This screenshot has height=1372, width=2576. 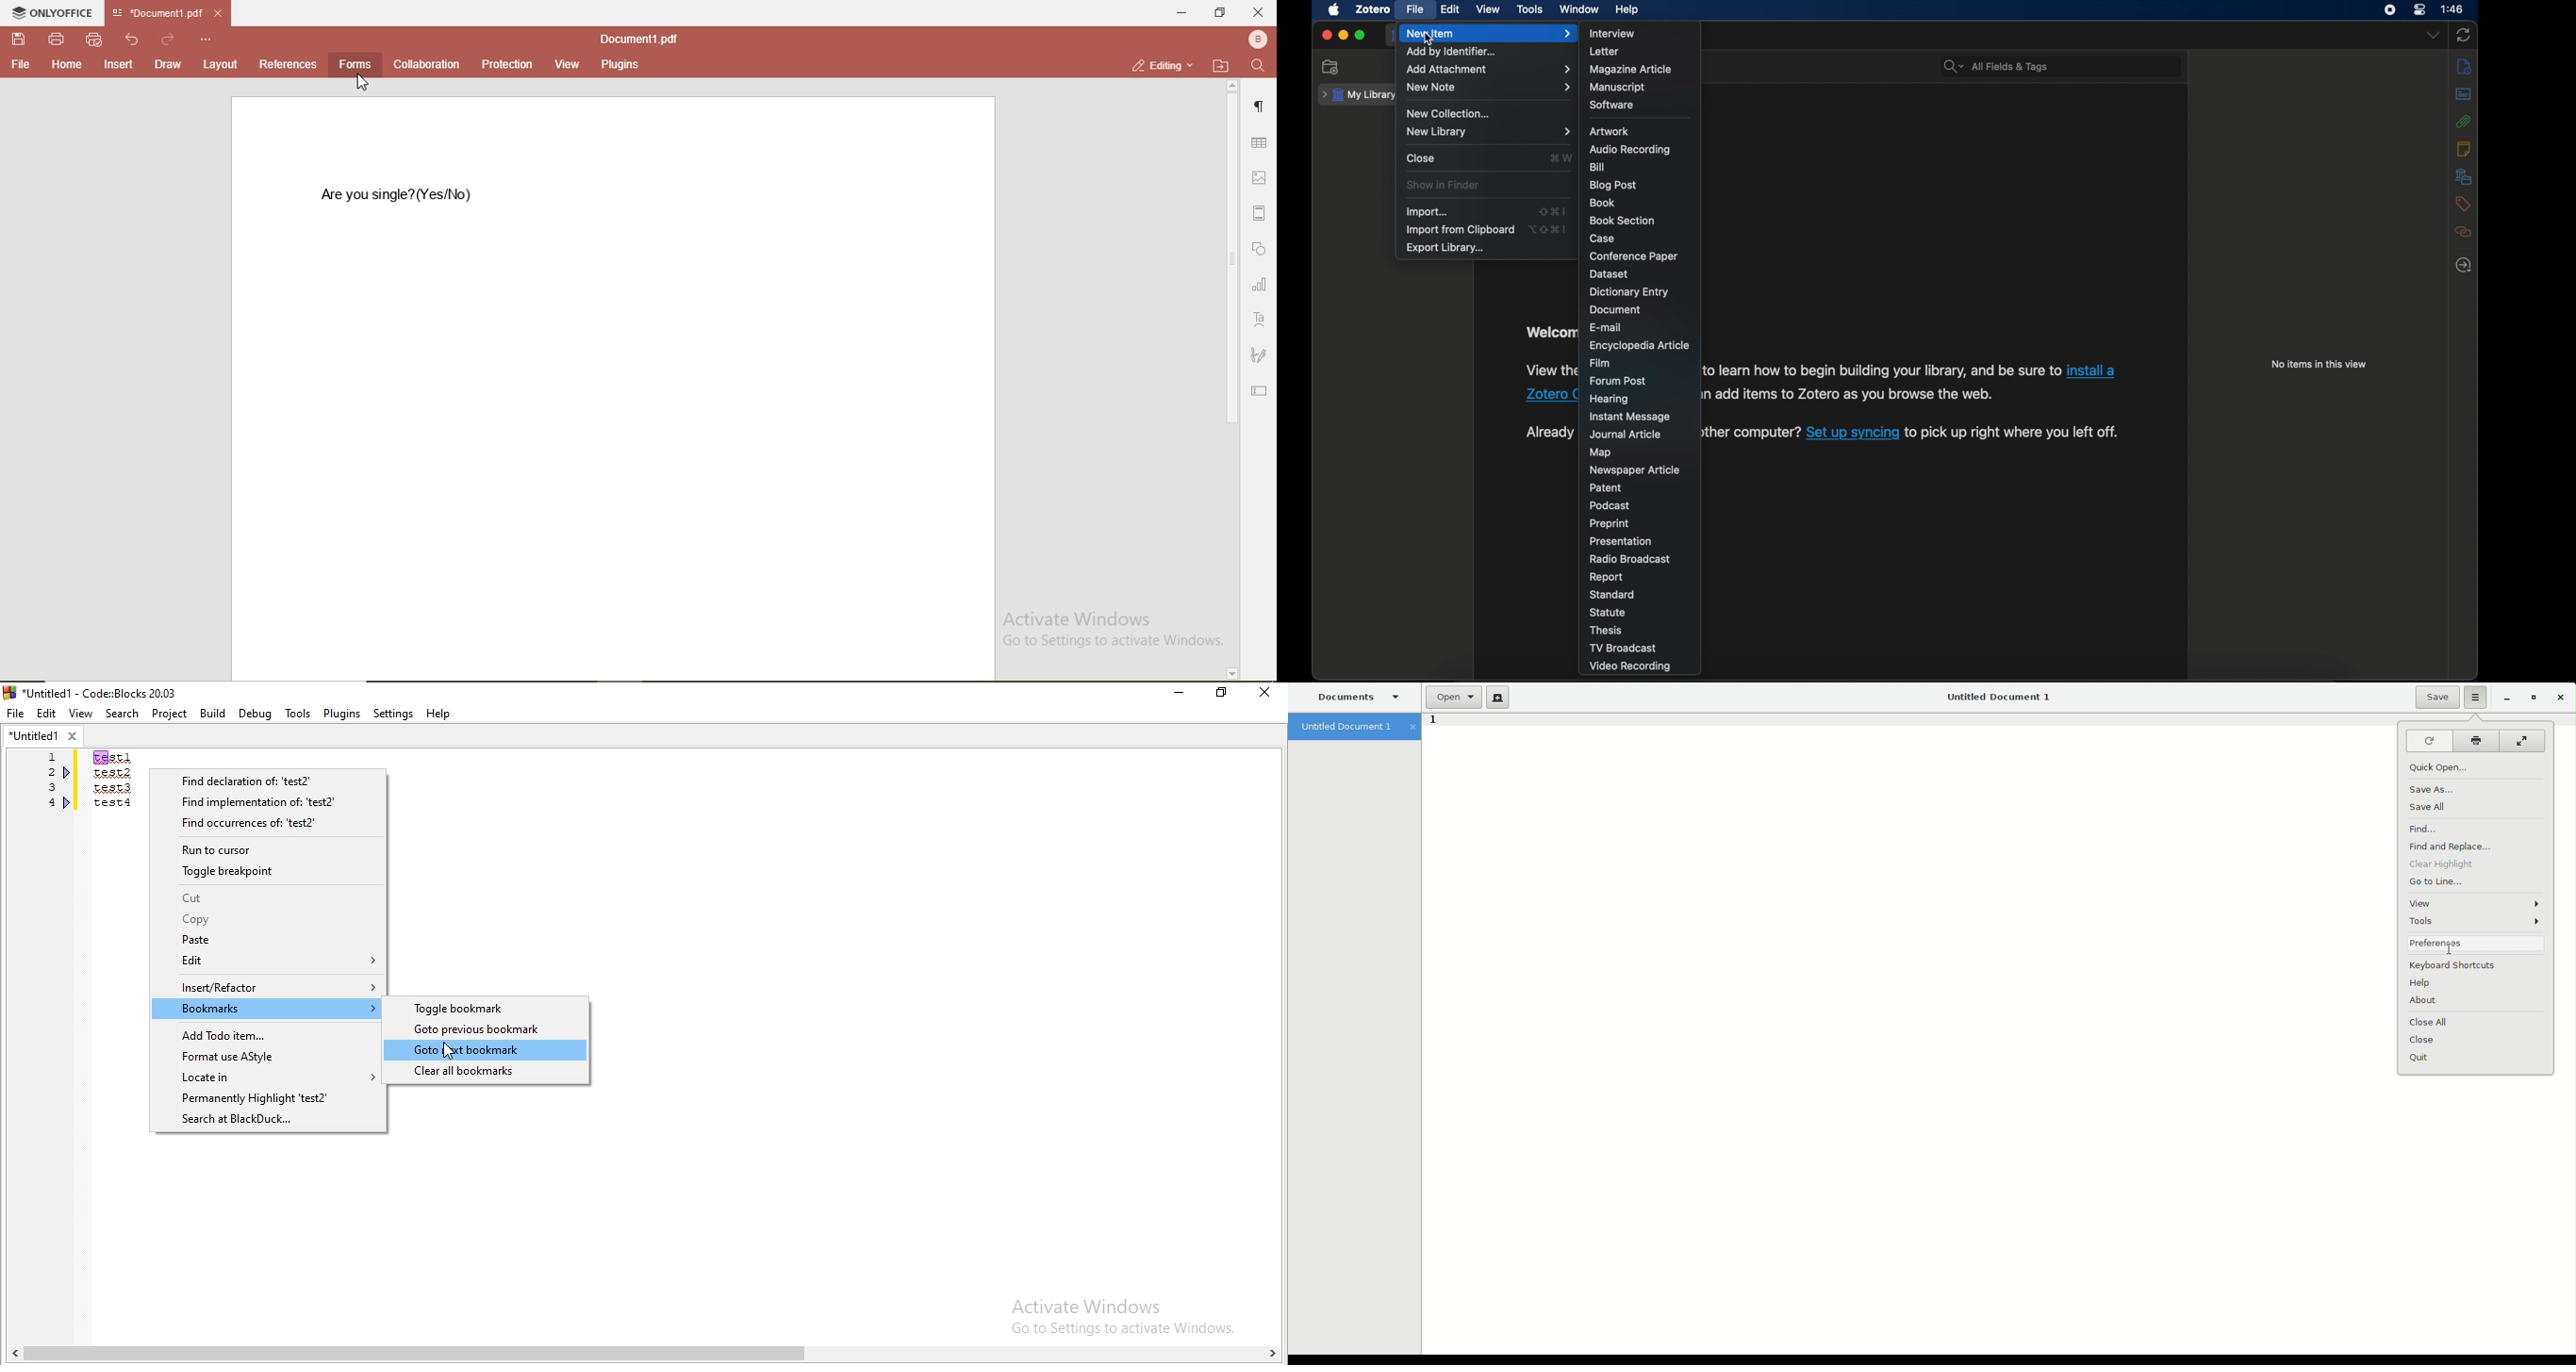 I want to click on signature, so click(x=1261, y=352).